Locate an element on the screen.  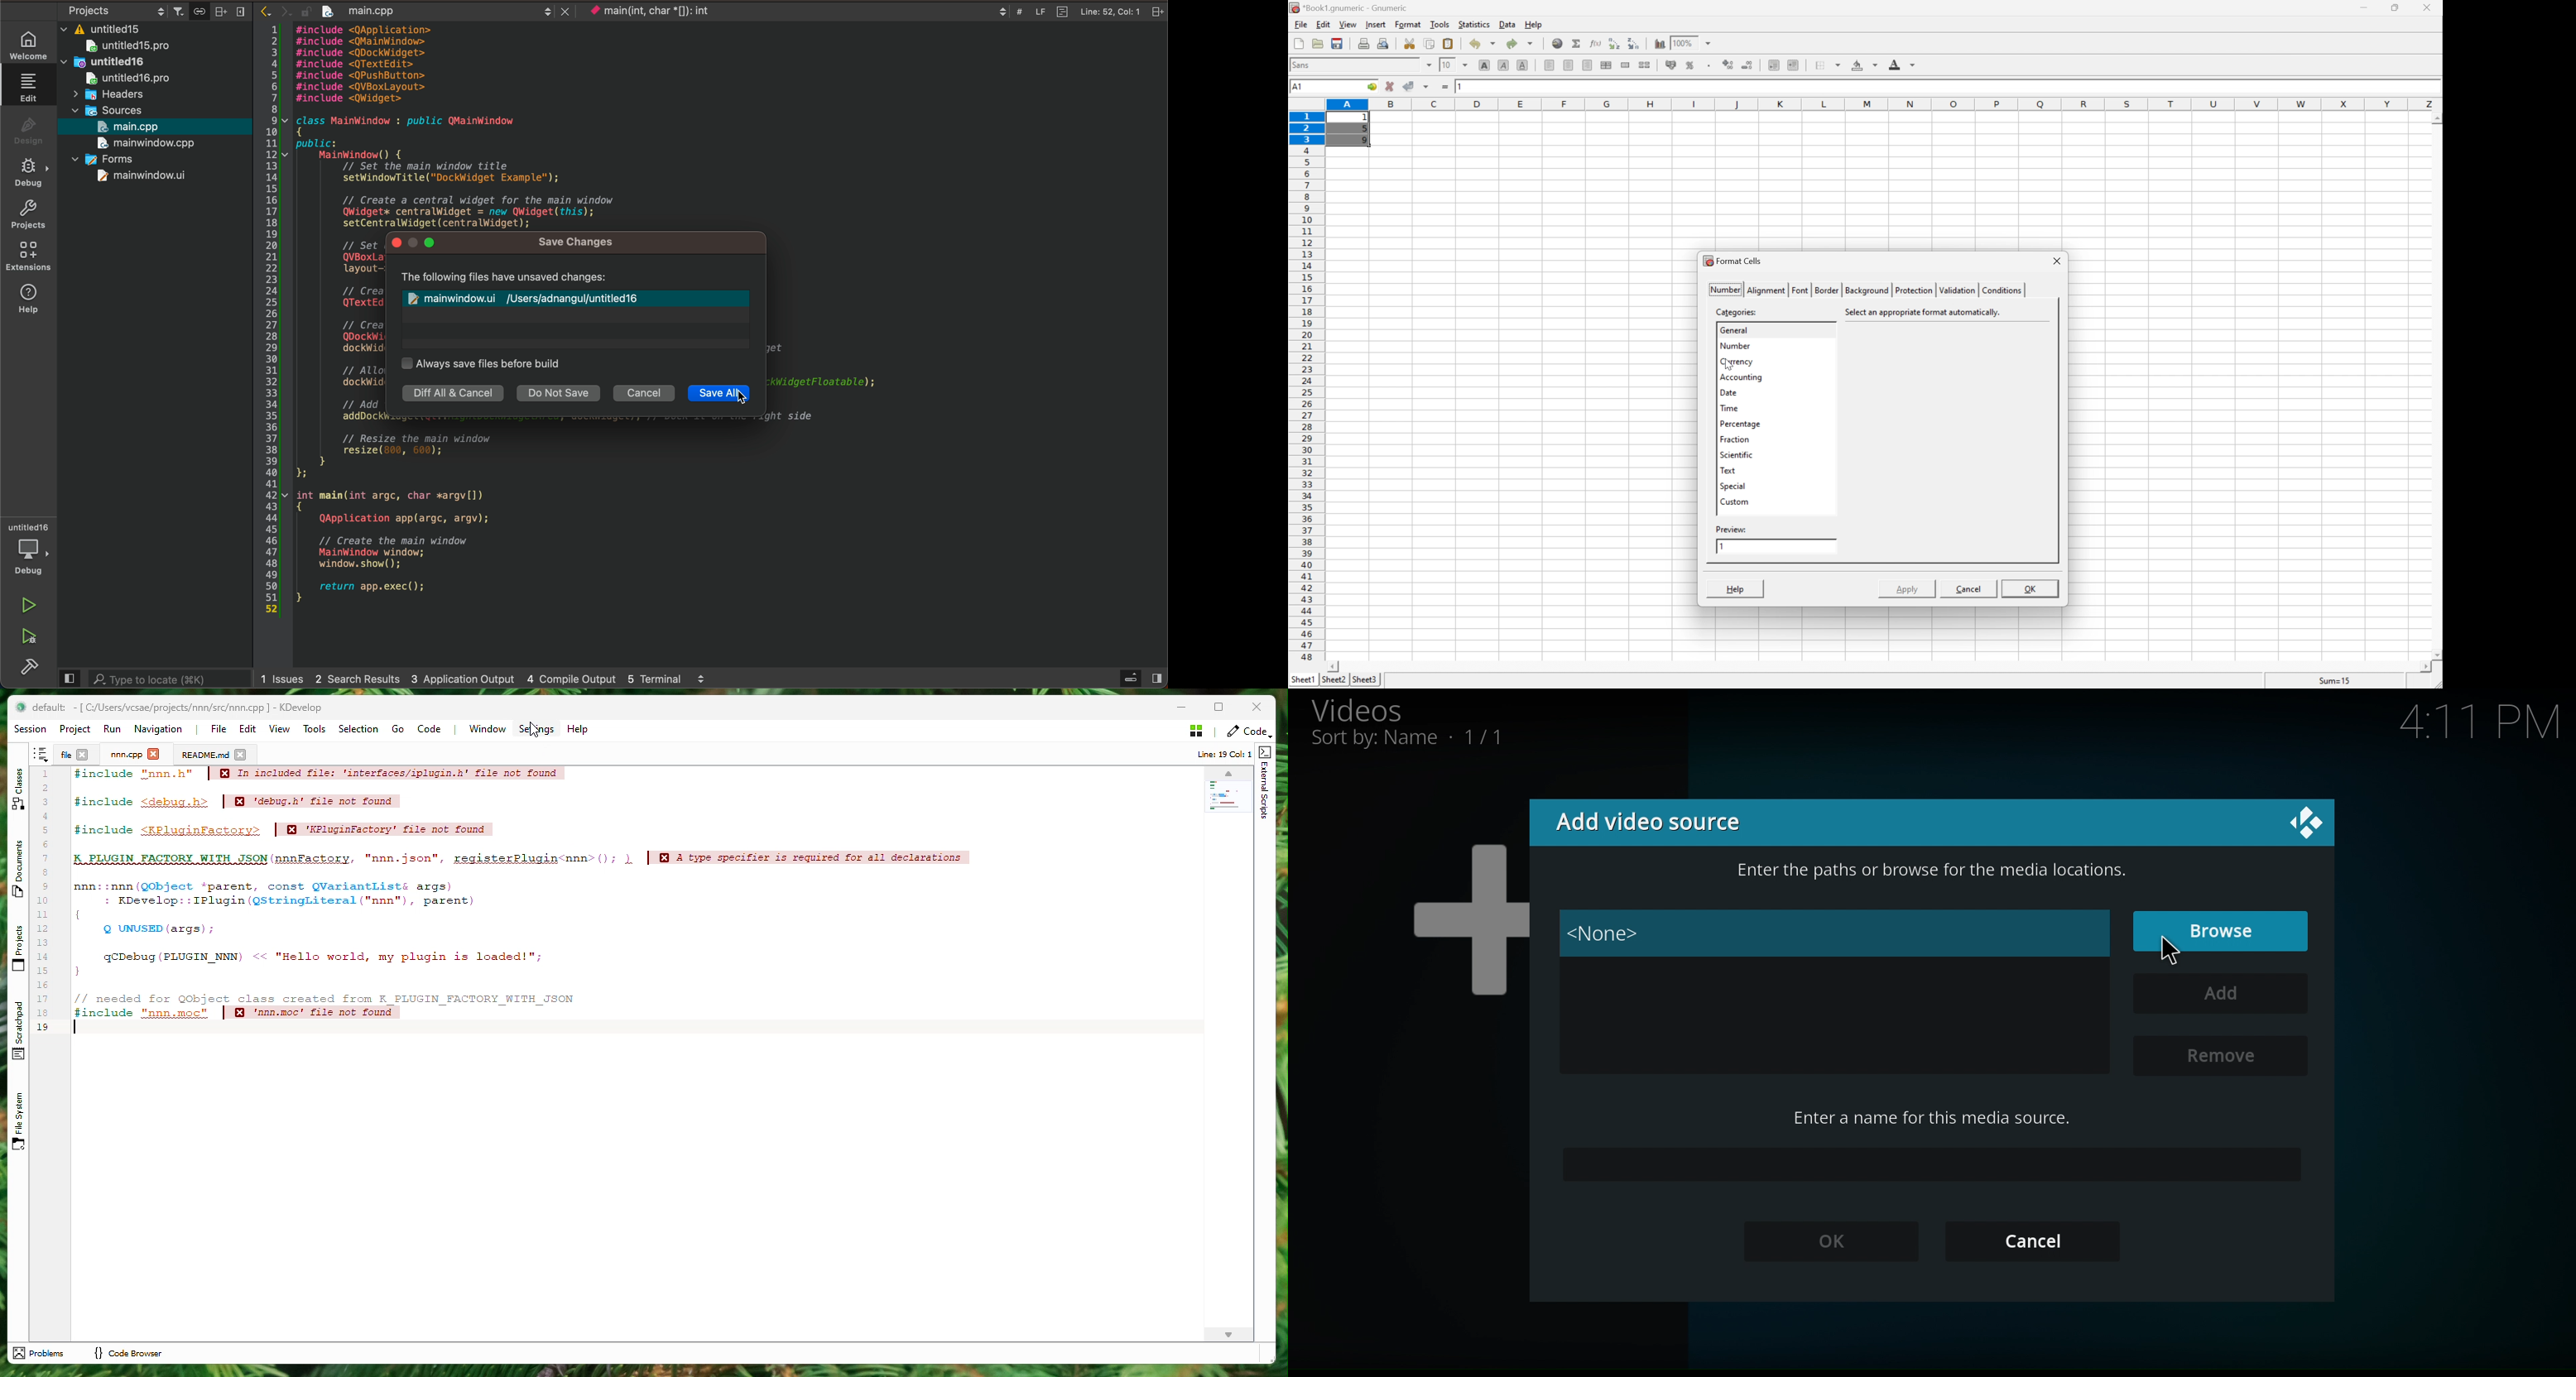
restore down is located at coordinates (2396, 7).